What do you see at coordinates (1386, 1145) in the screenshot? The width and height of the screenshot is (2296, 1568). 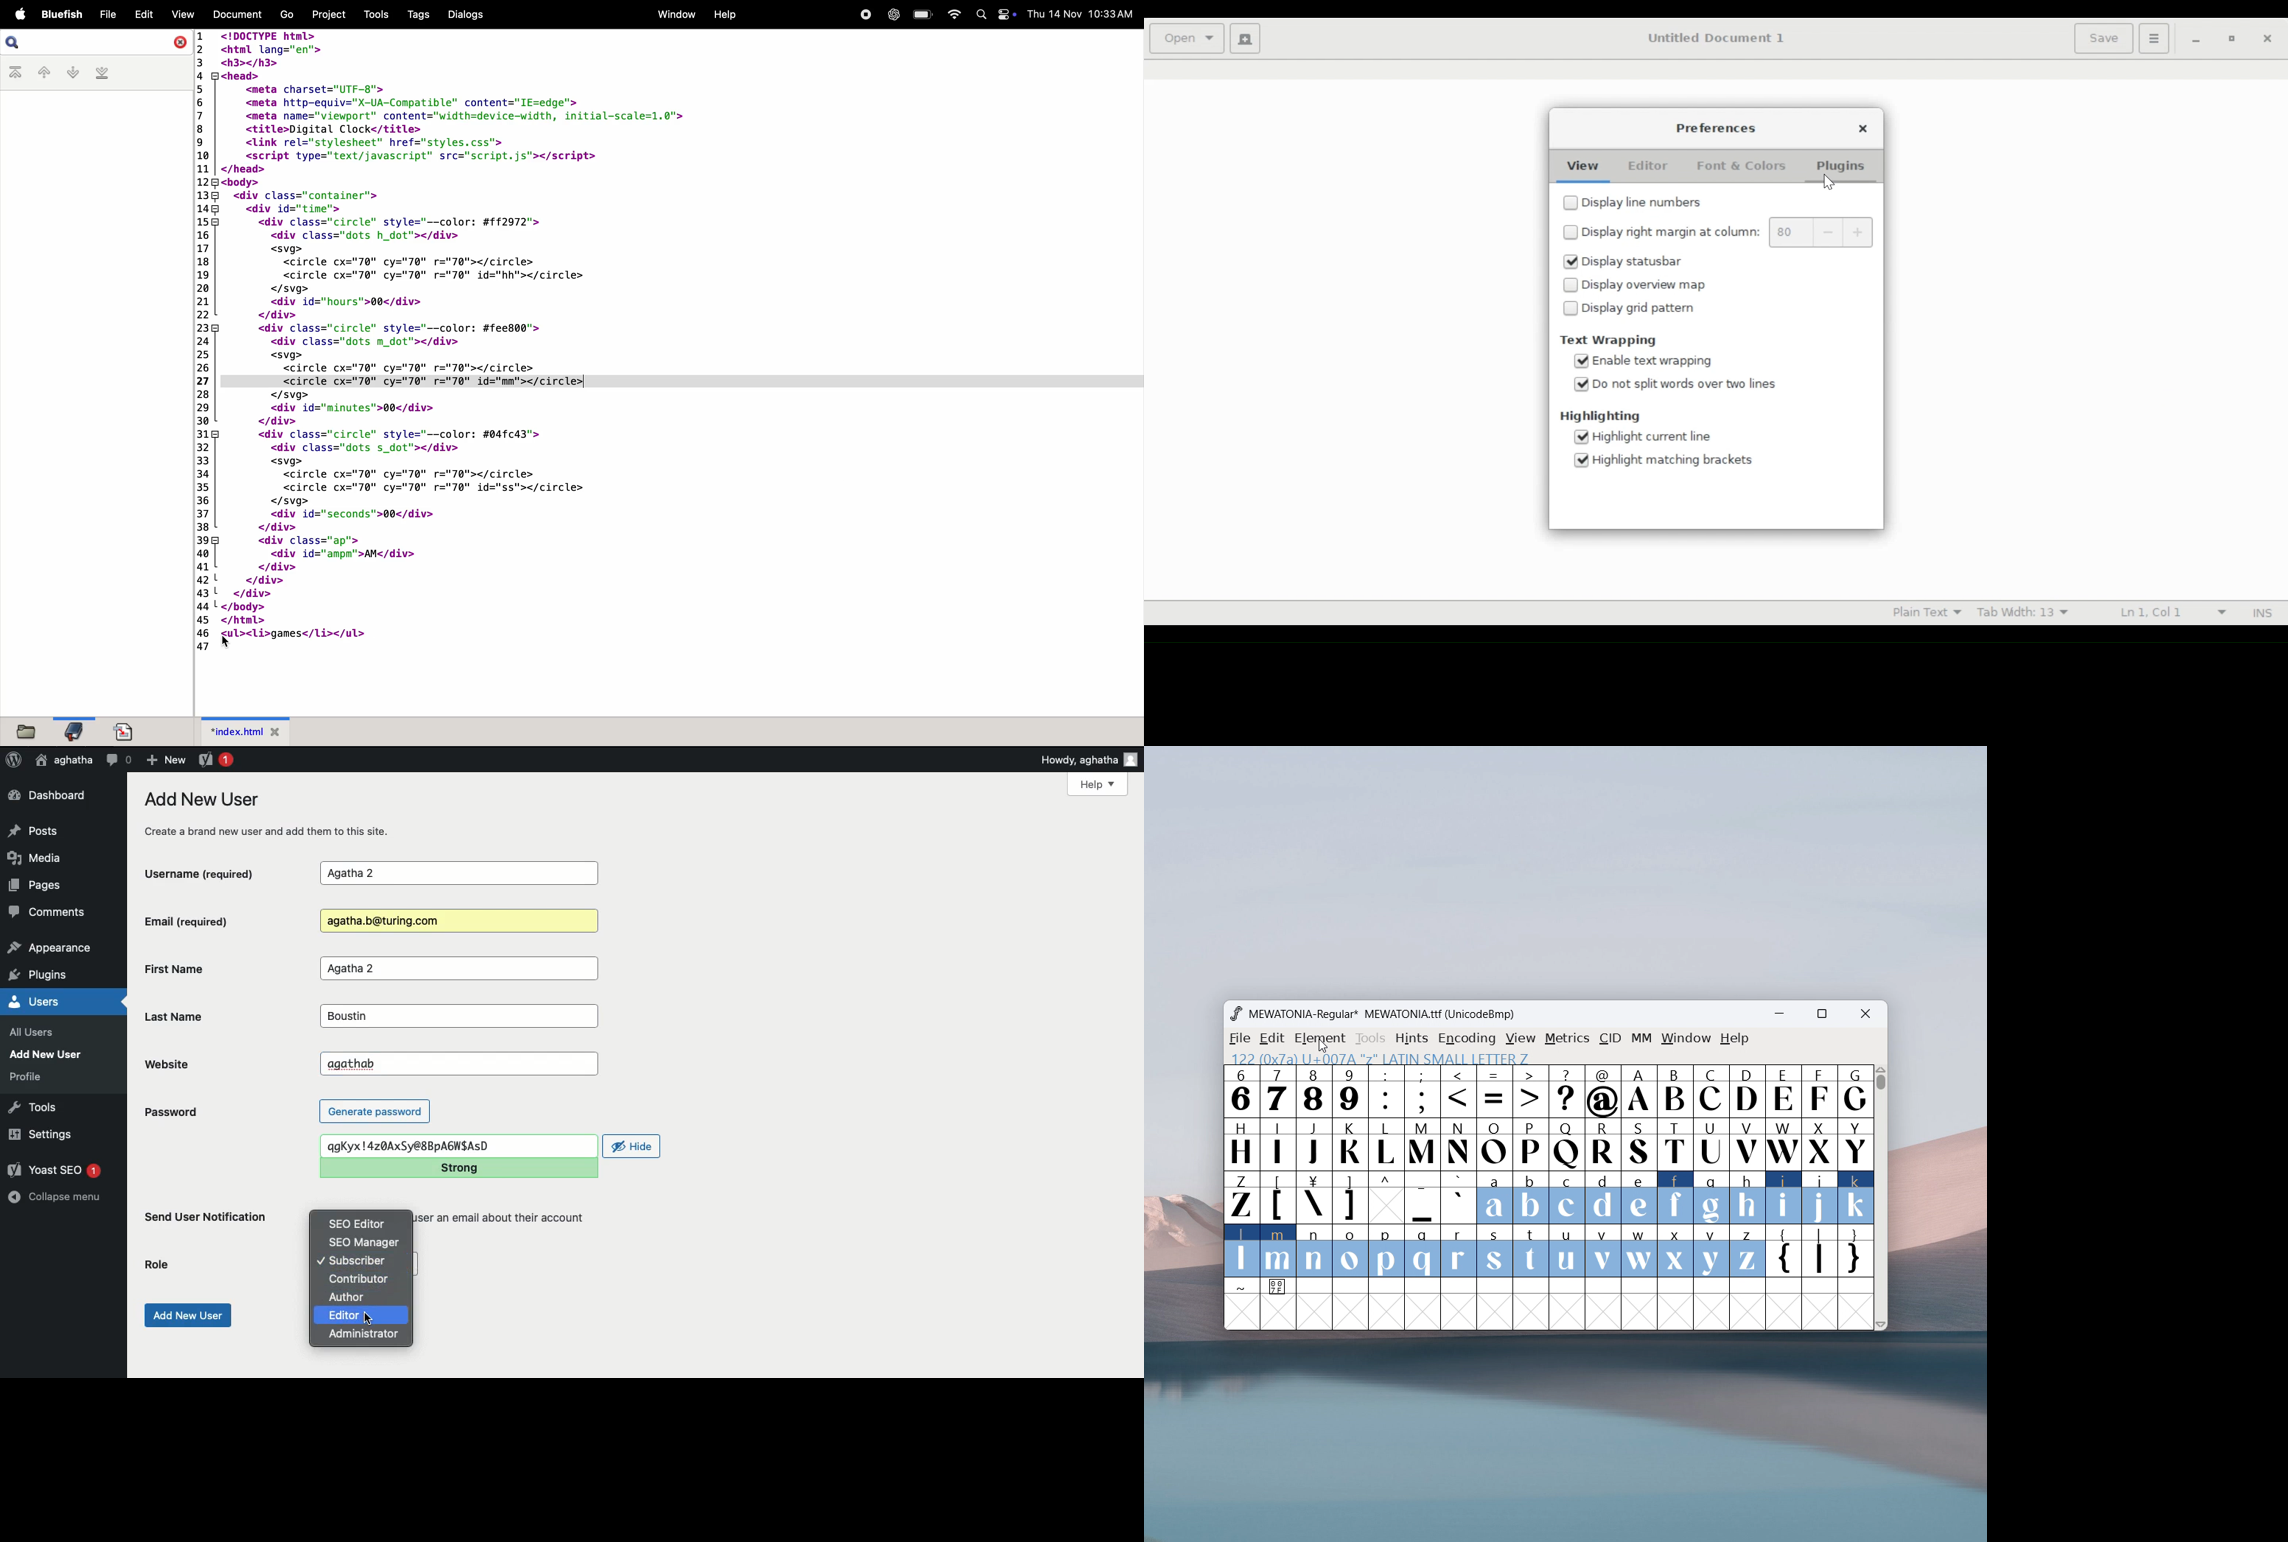 I see `charachters` at bounding box center [1386, 1145].